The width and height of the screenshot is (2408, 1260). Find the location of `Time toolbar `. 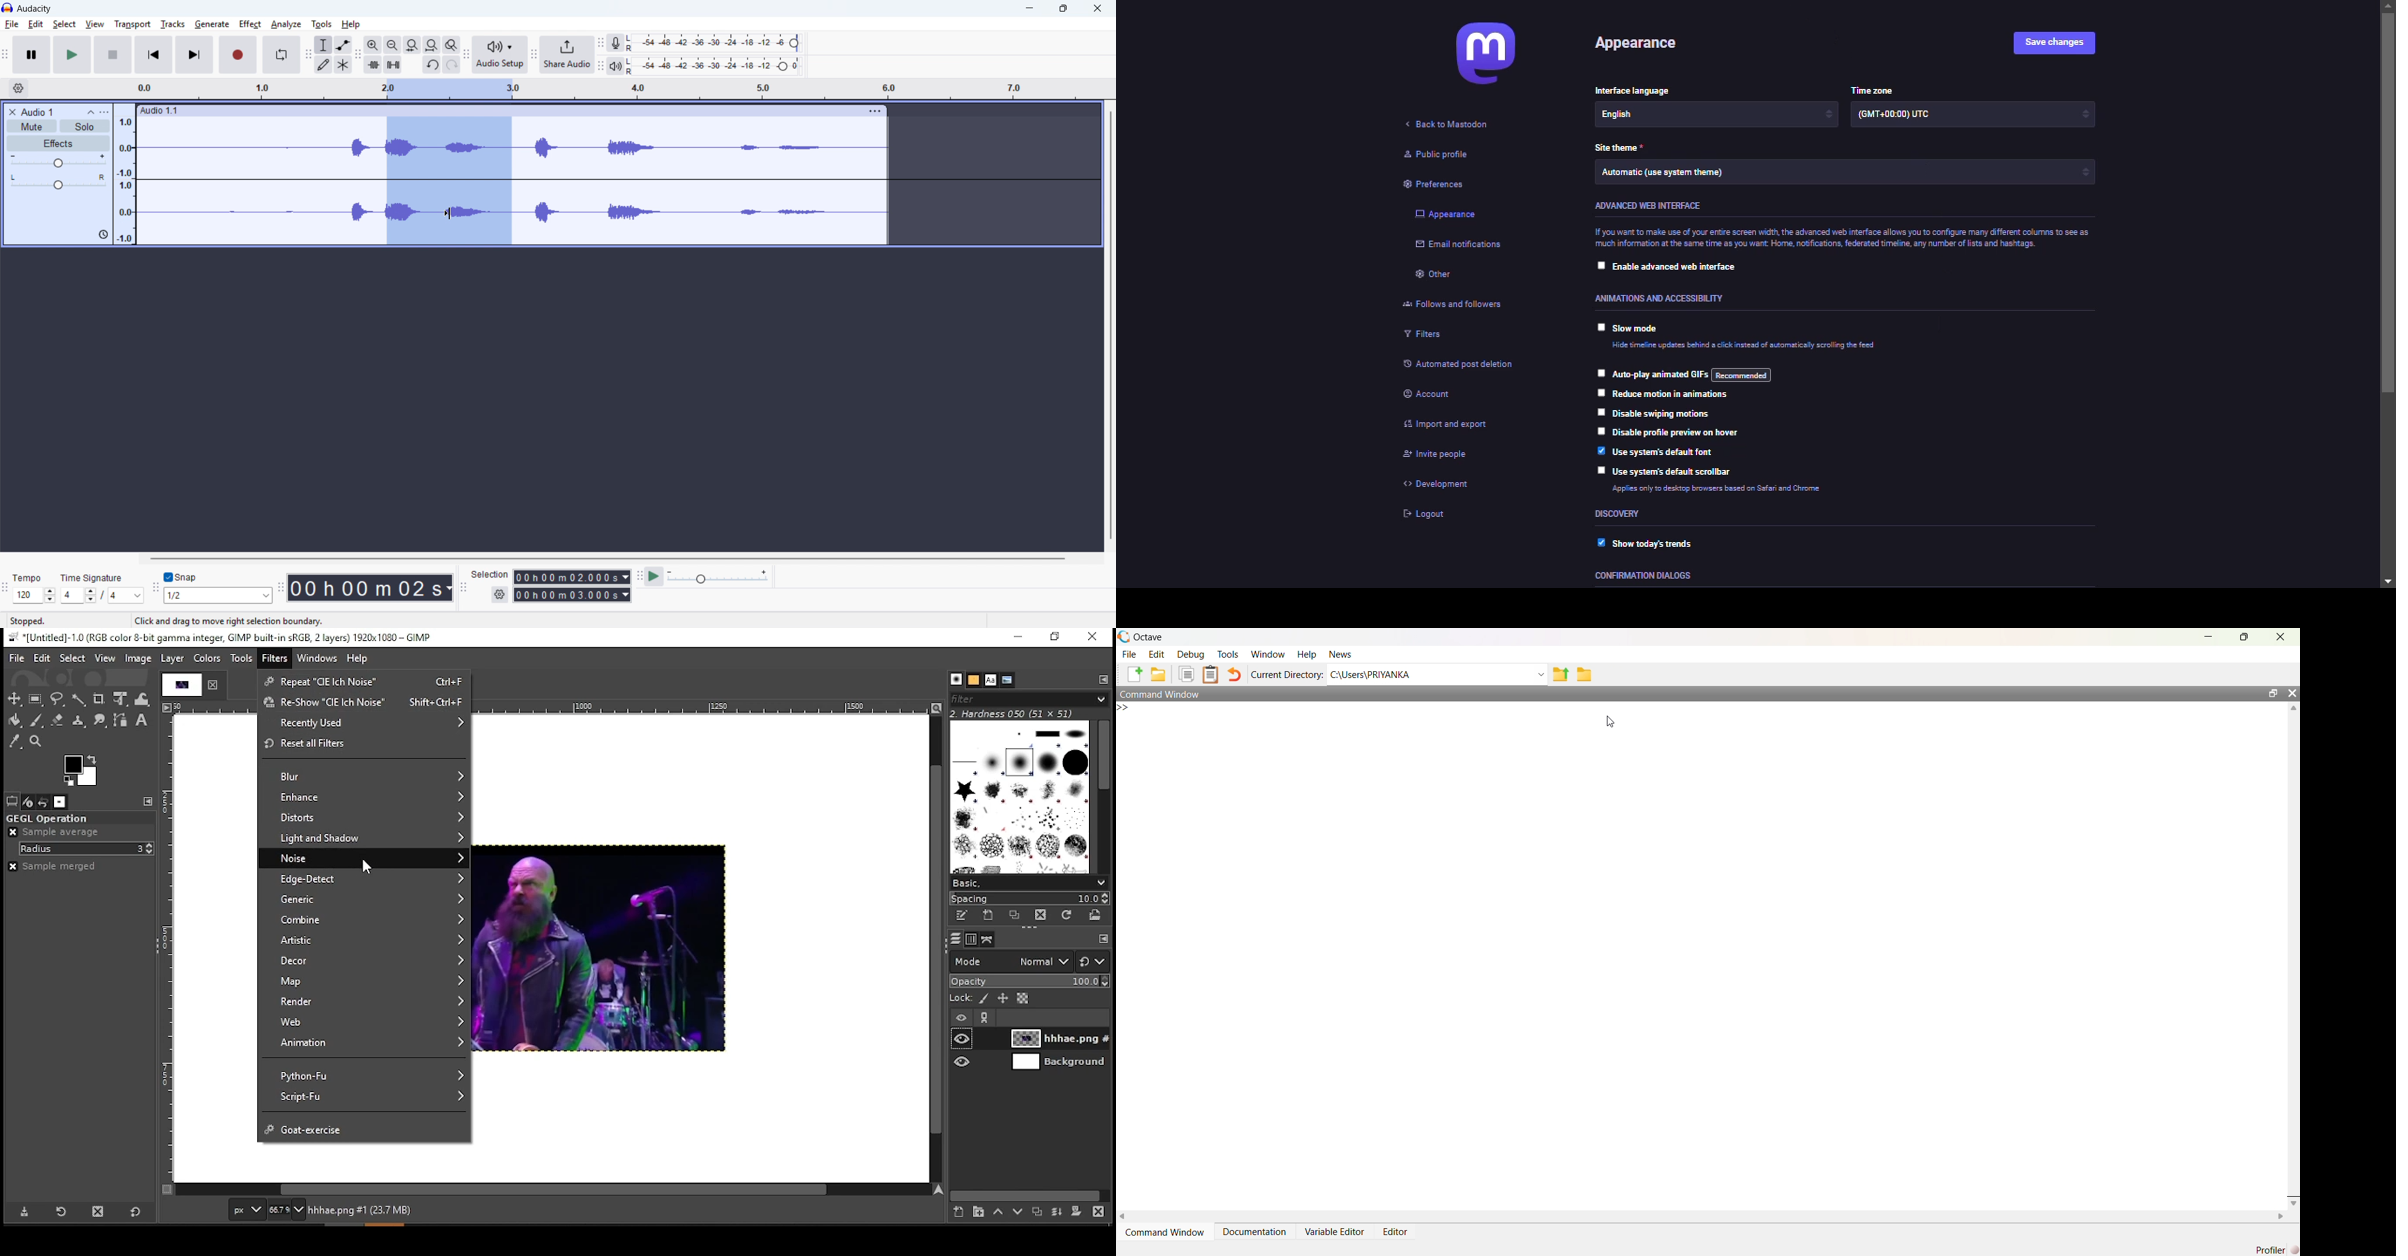

Time toolbar  is located at coordinates (280, 590).